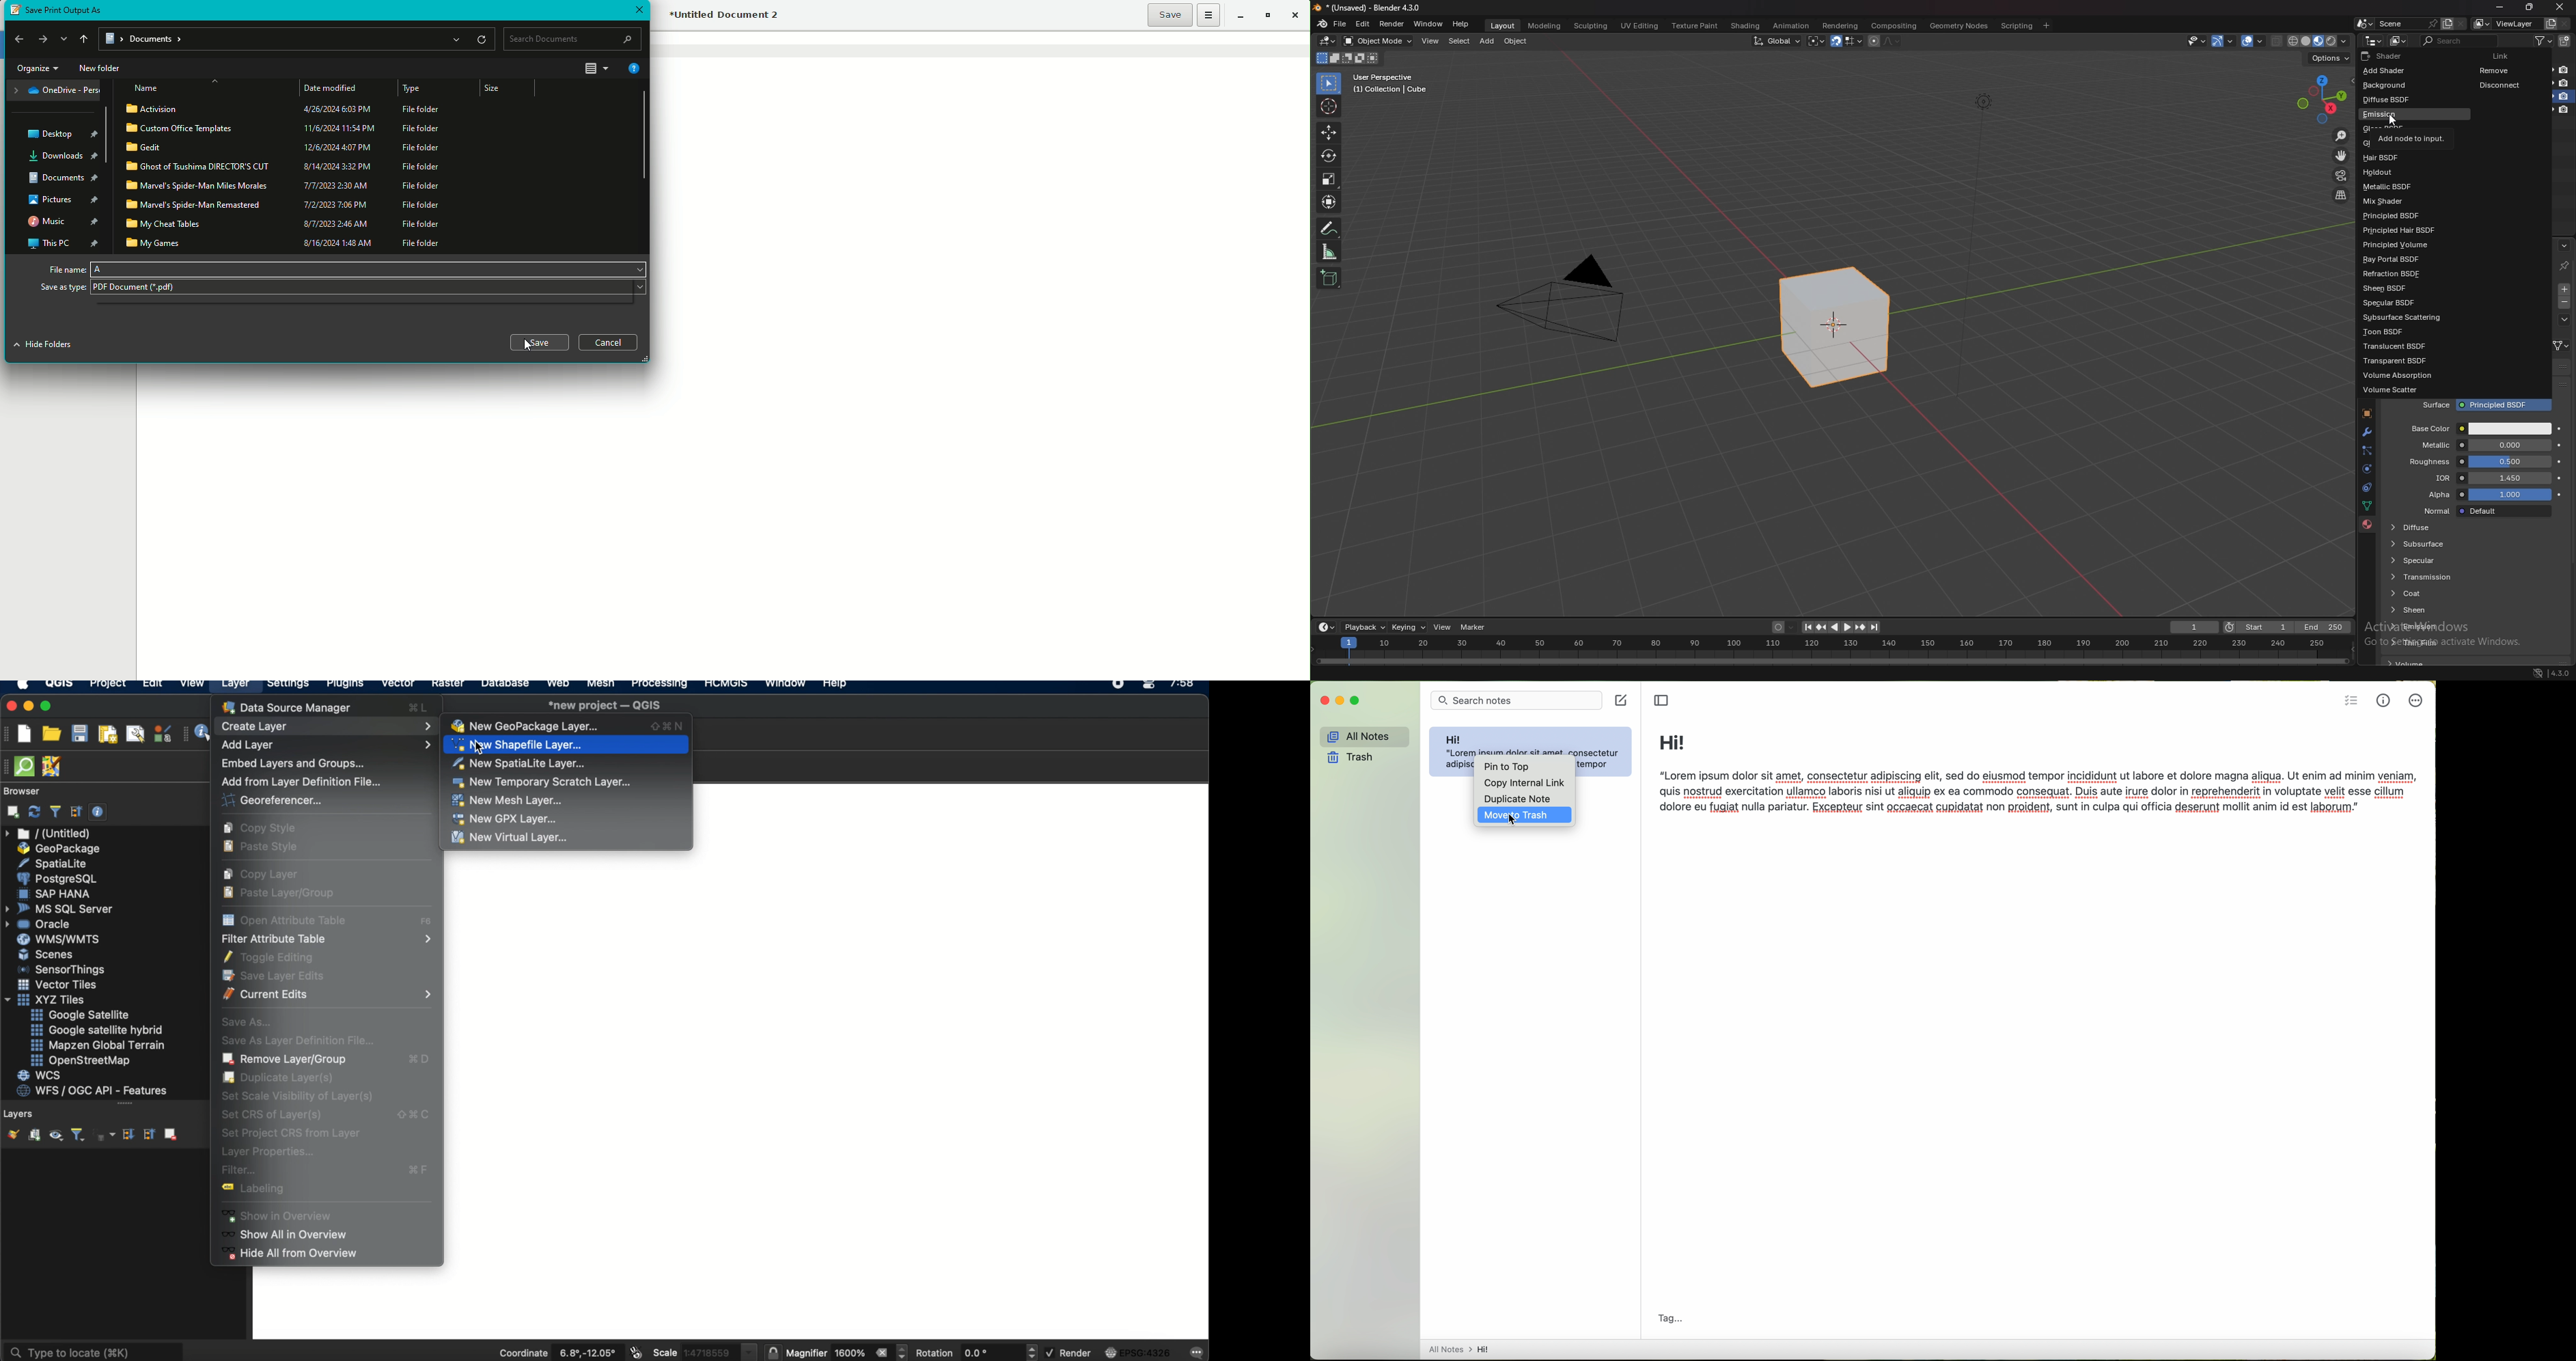 This screenshot has height=1372, width=2576. I want to click on disable in renders, so click(2564, 109).